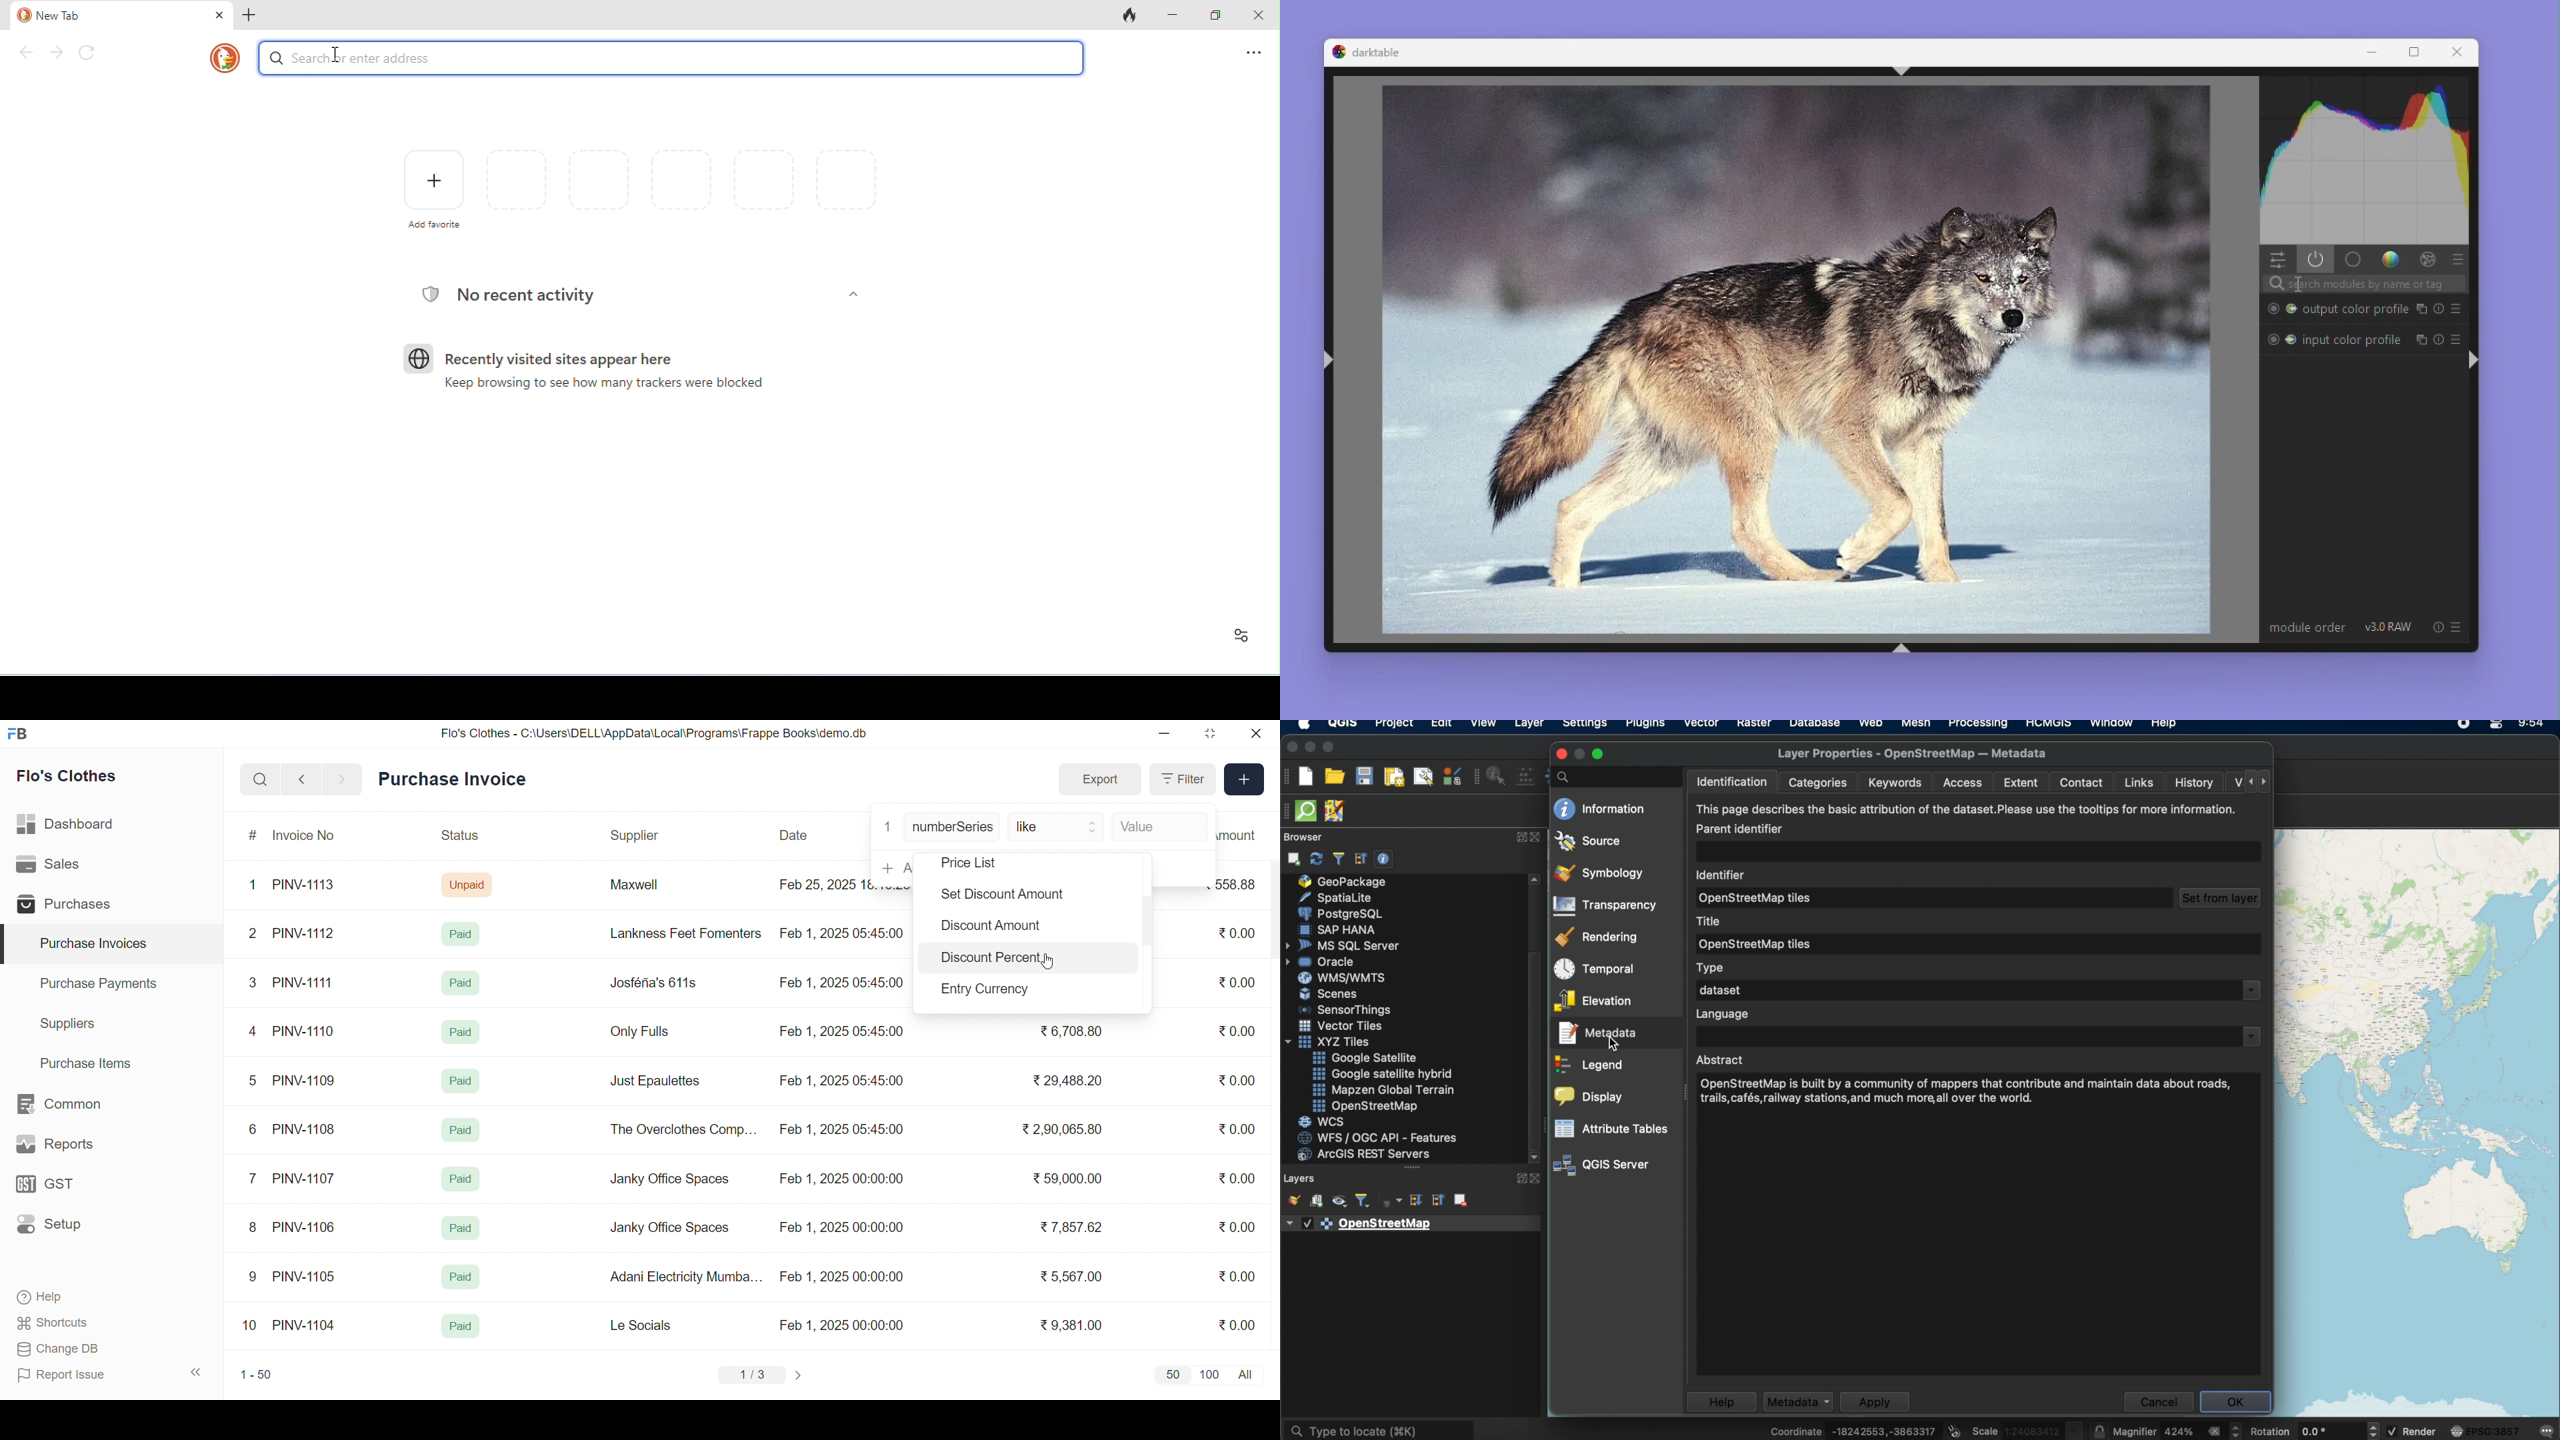 The width and height of the screenshot is (2576, 1456). I want to click on 4, so click(255, 1032).